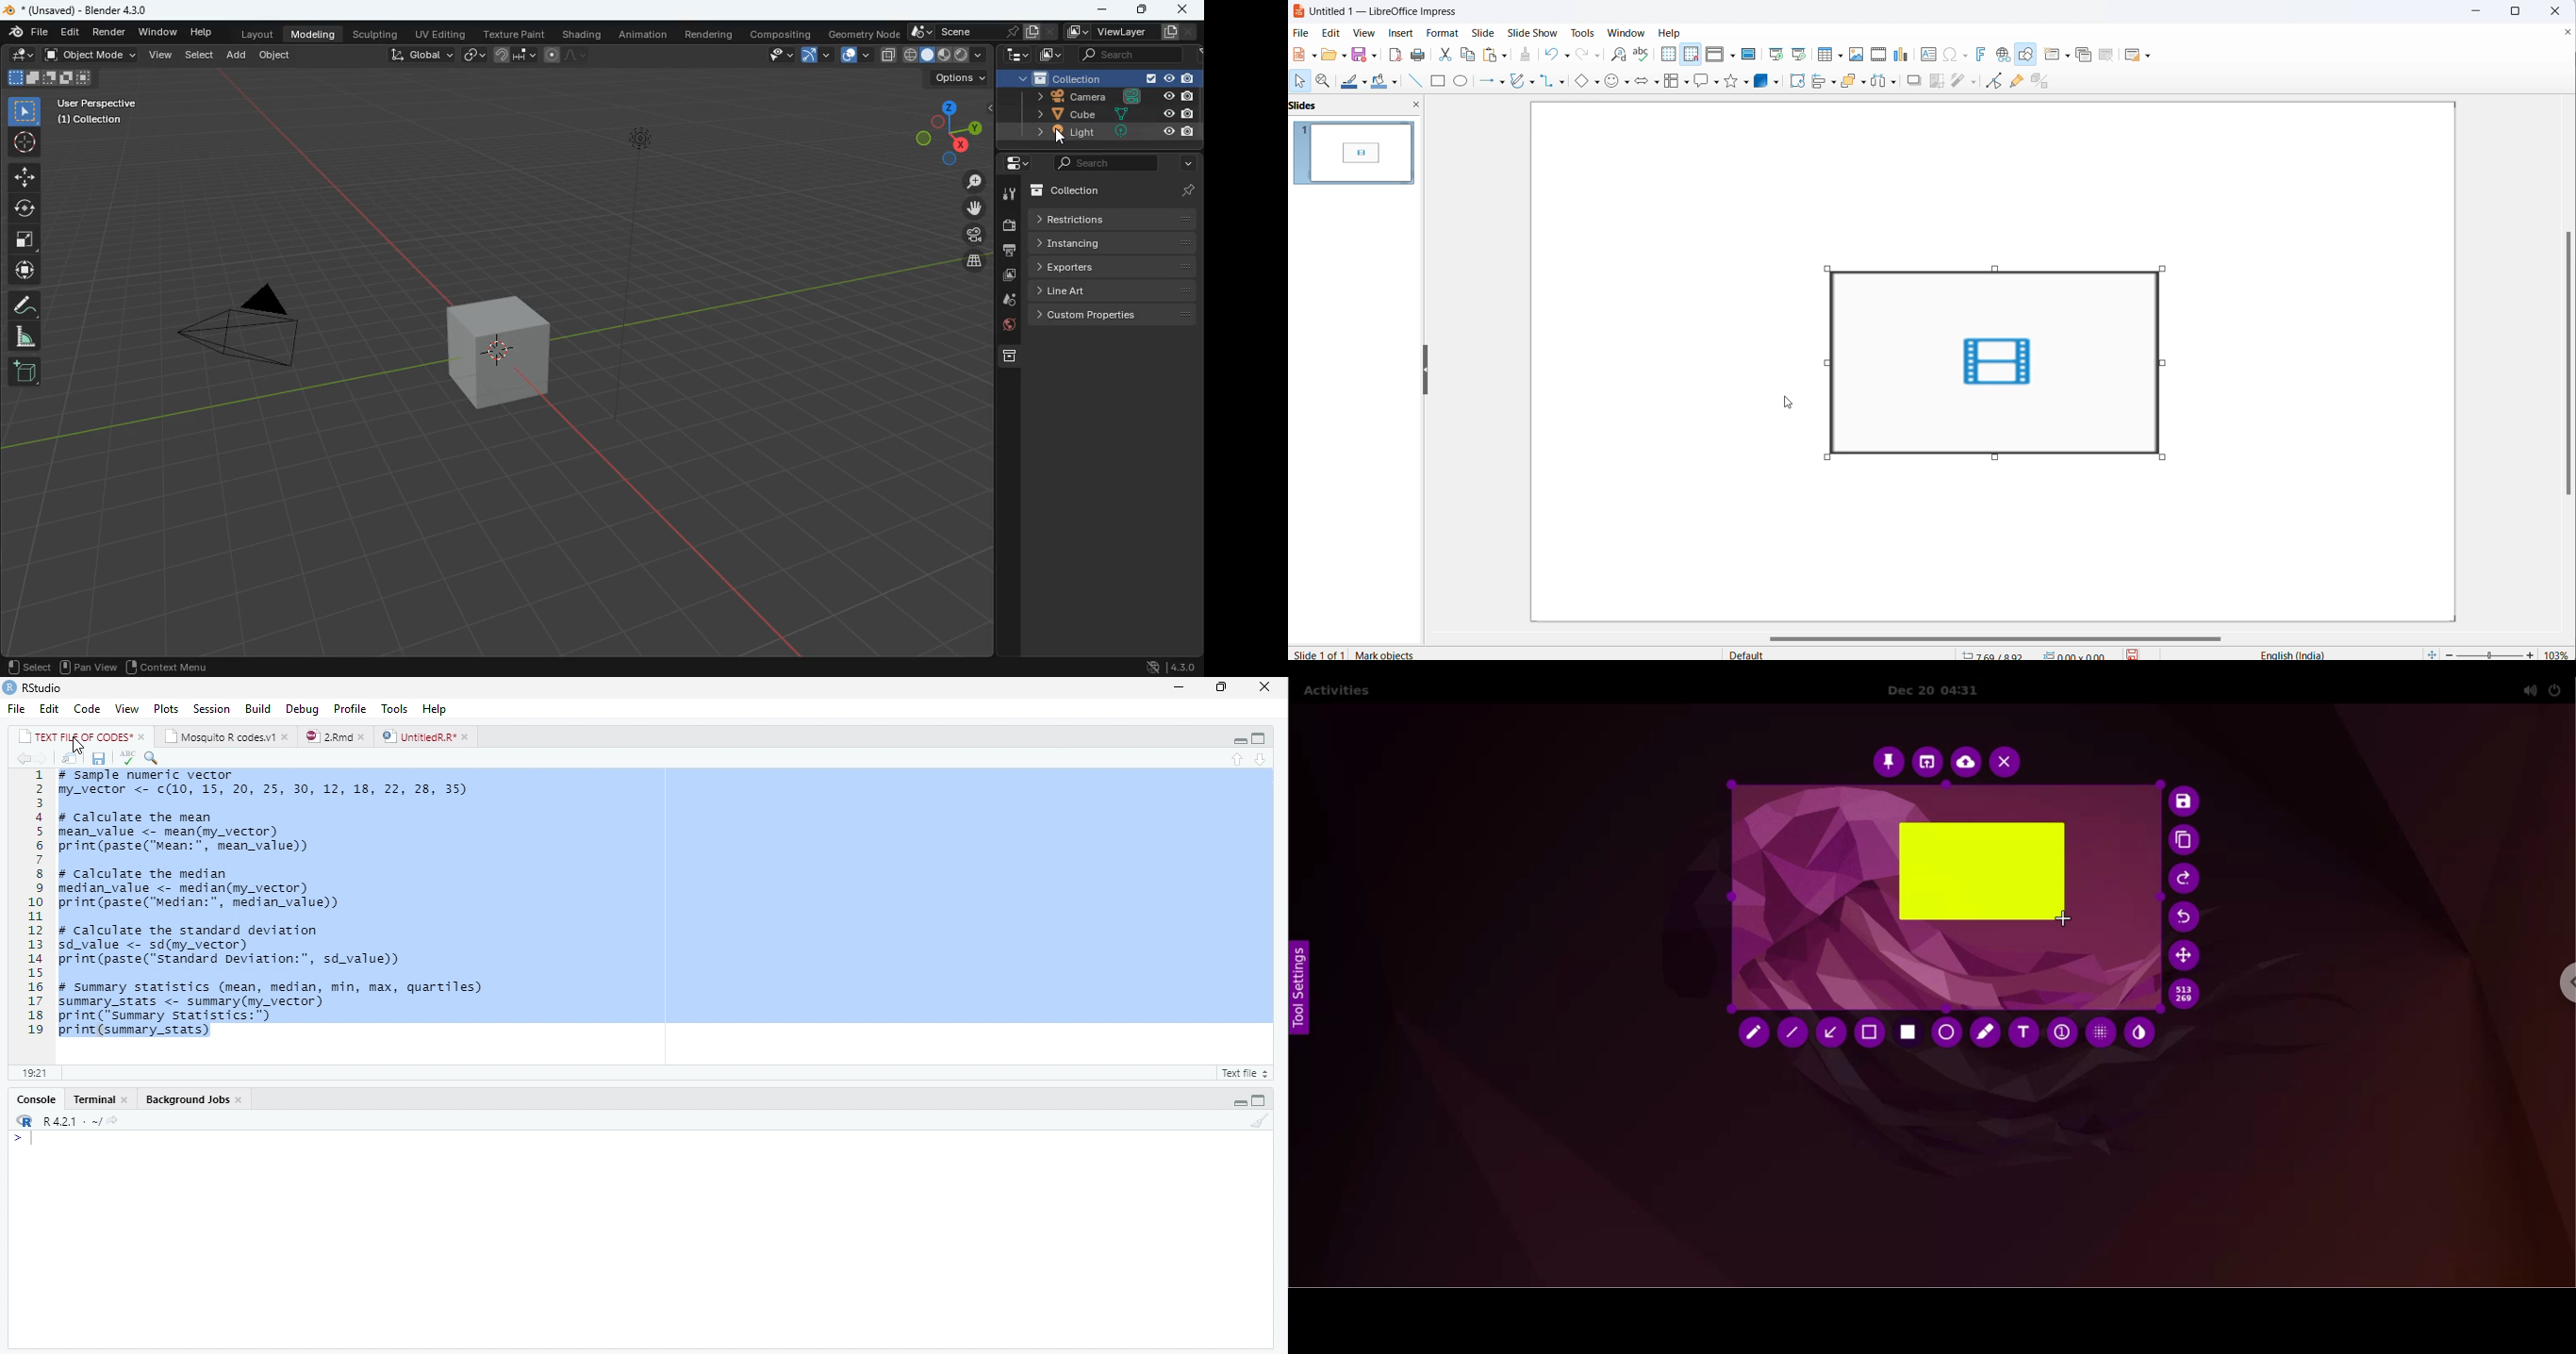  What do you see at coordinates (584, 34) in the screenshot?
I see `shading` at bounding box center [584, 34].